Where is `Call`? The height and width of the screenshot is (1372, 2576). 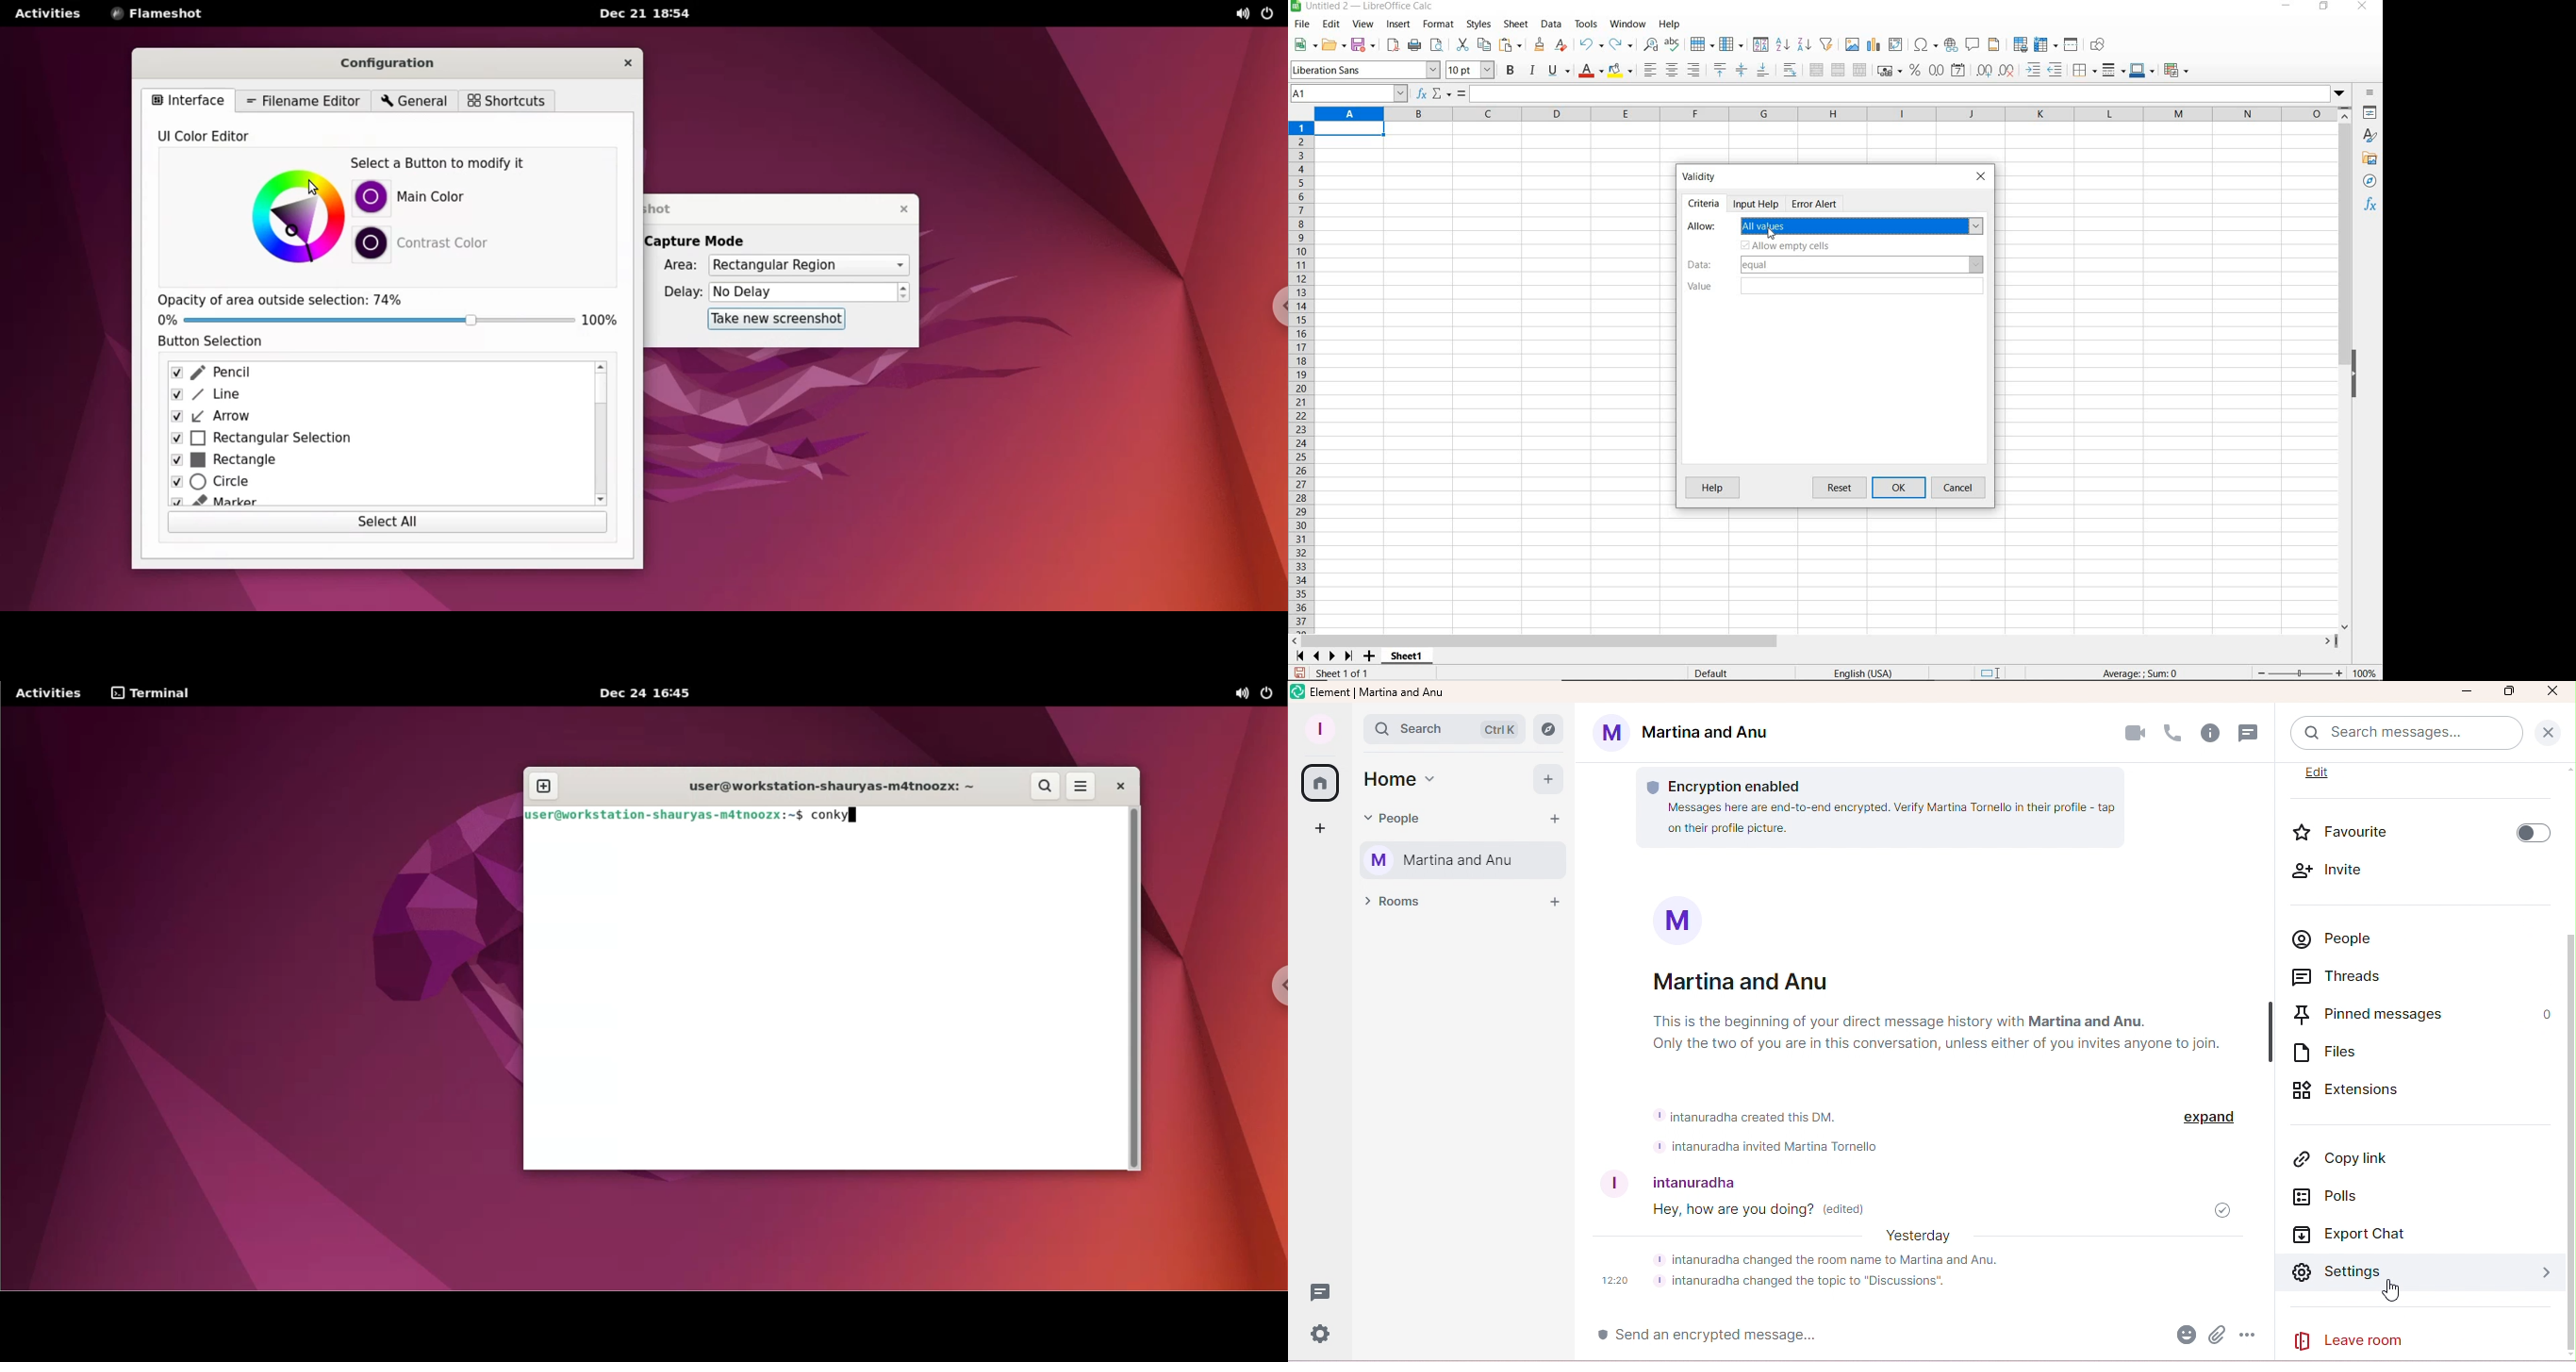 Call is located at coordinates (2172, 734).